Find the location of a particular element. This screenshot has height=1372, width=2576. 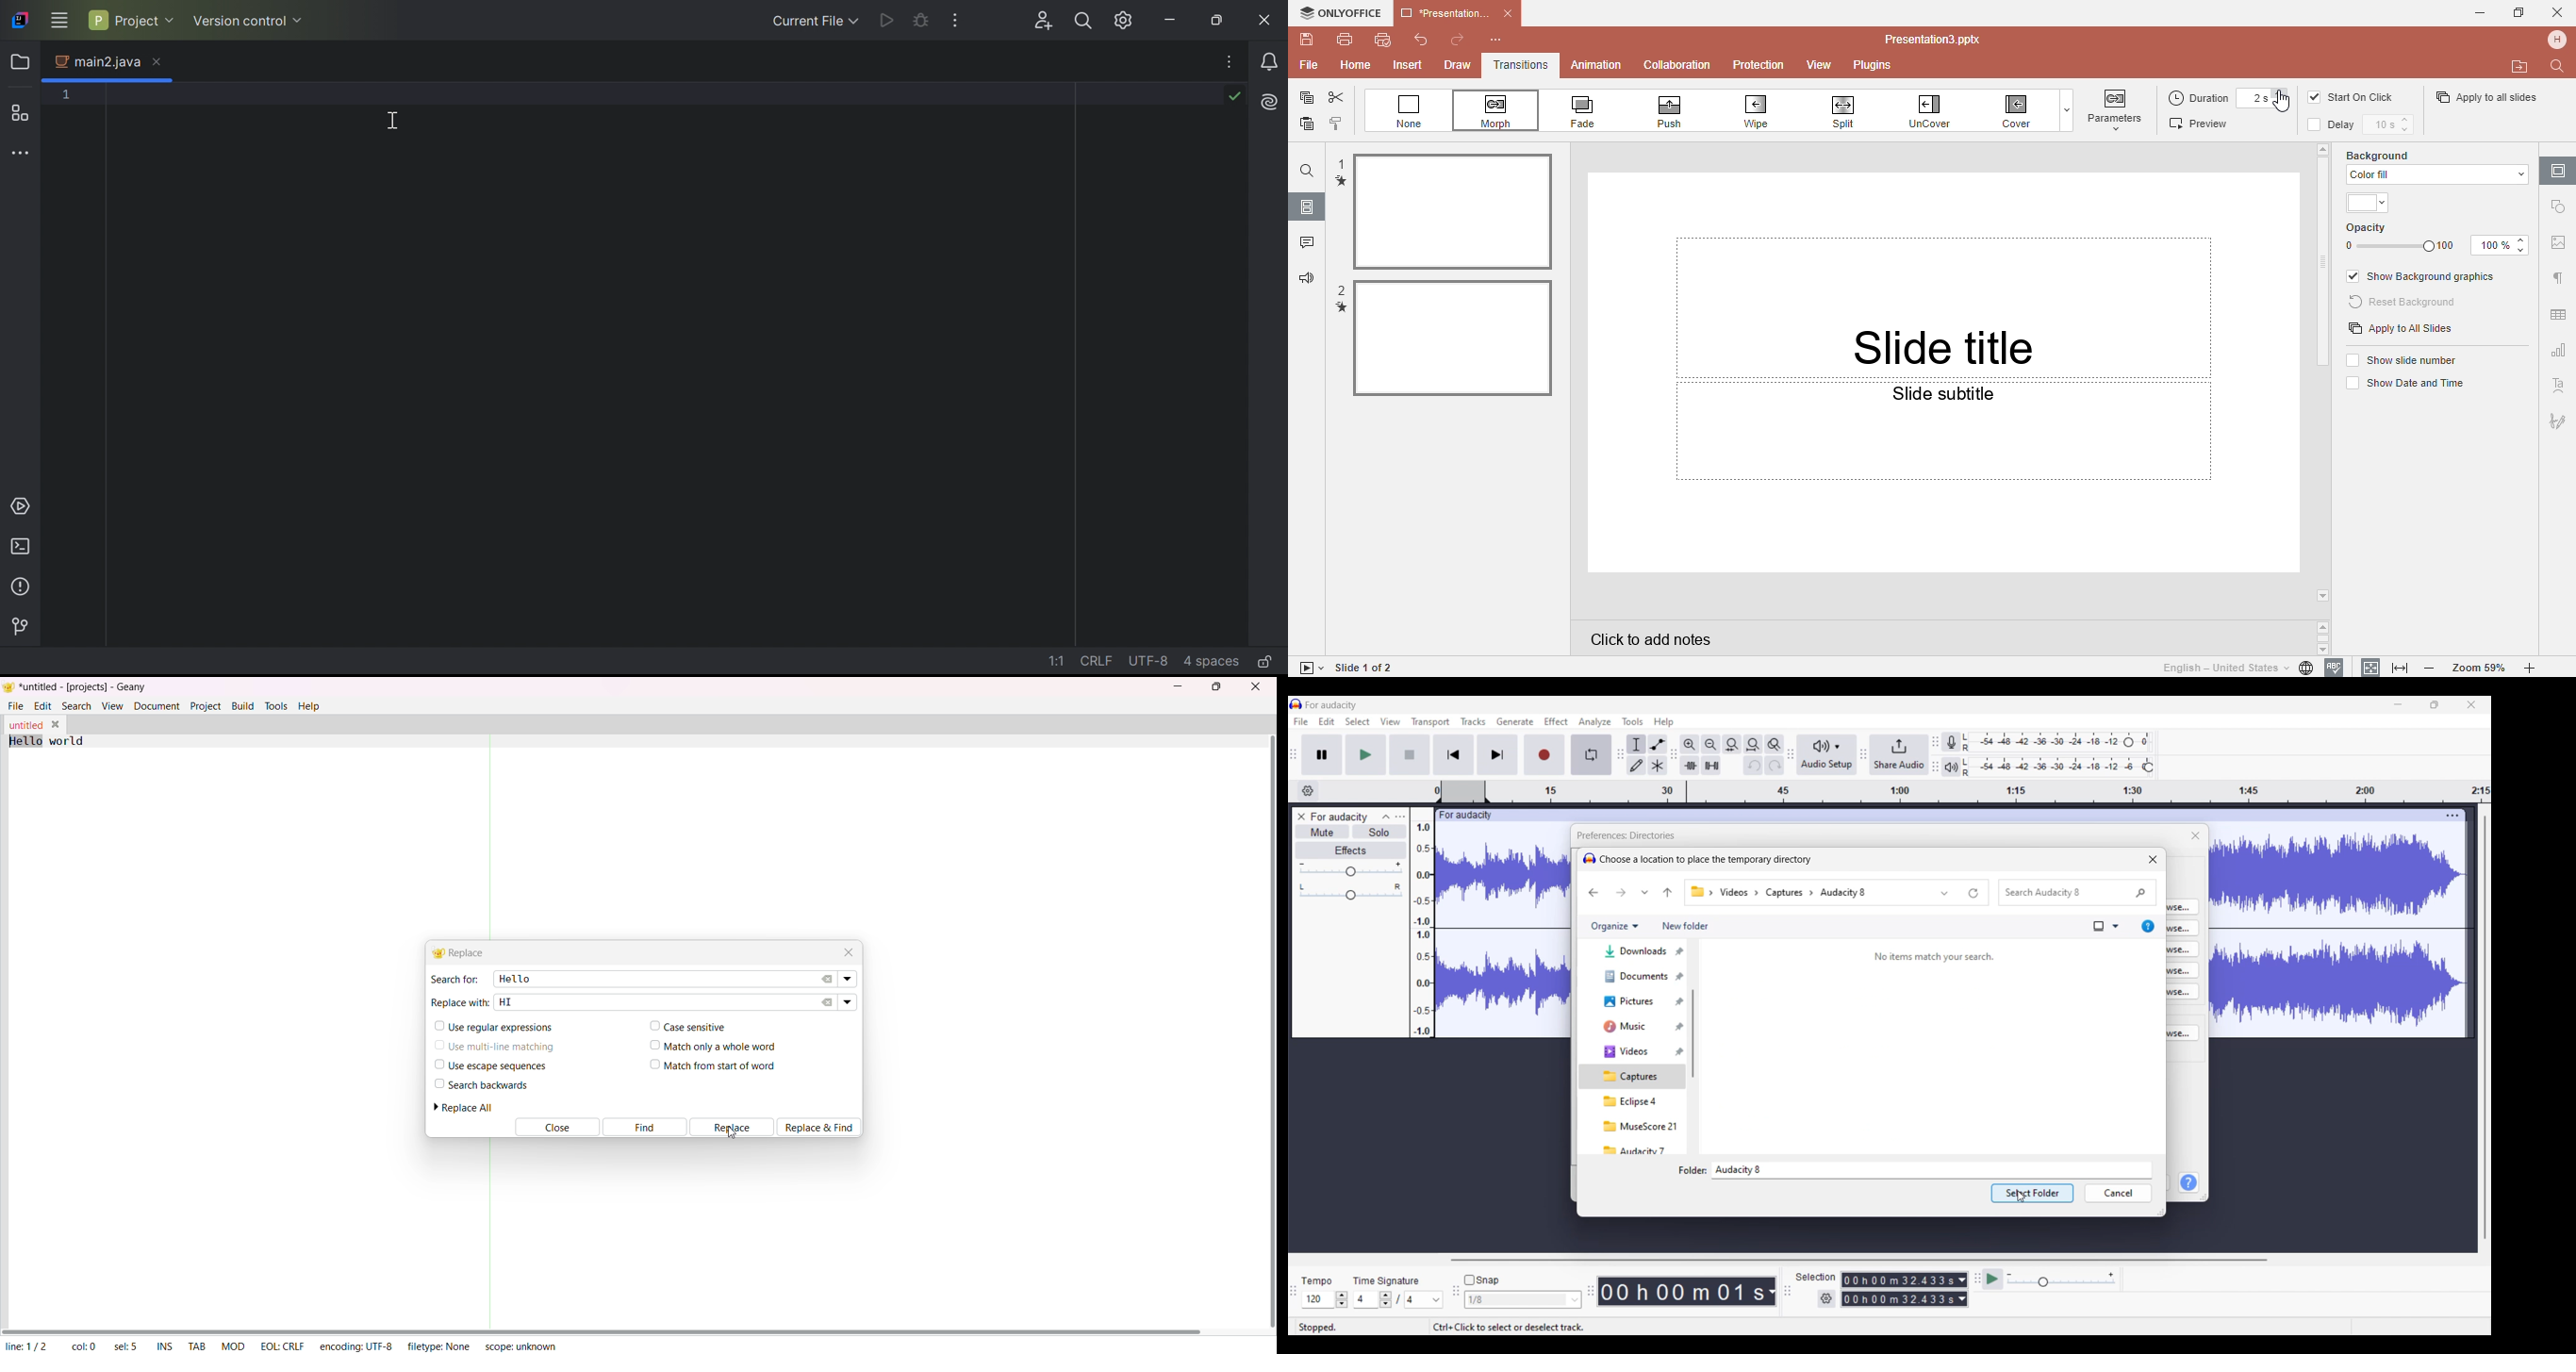

Minimize is located at coordinates (1170, 22).